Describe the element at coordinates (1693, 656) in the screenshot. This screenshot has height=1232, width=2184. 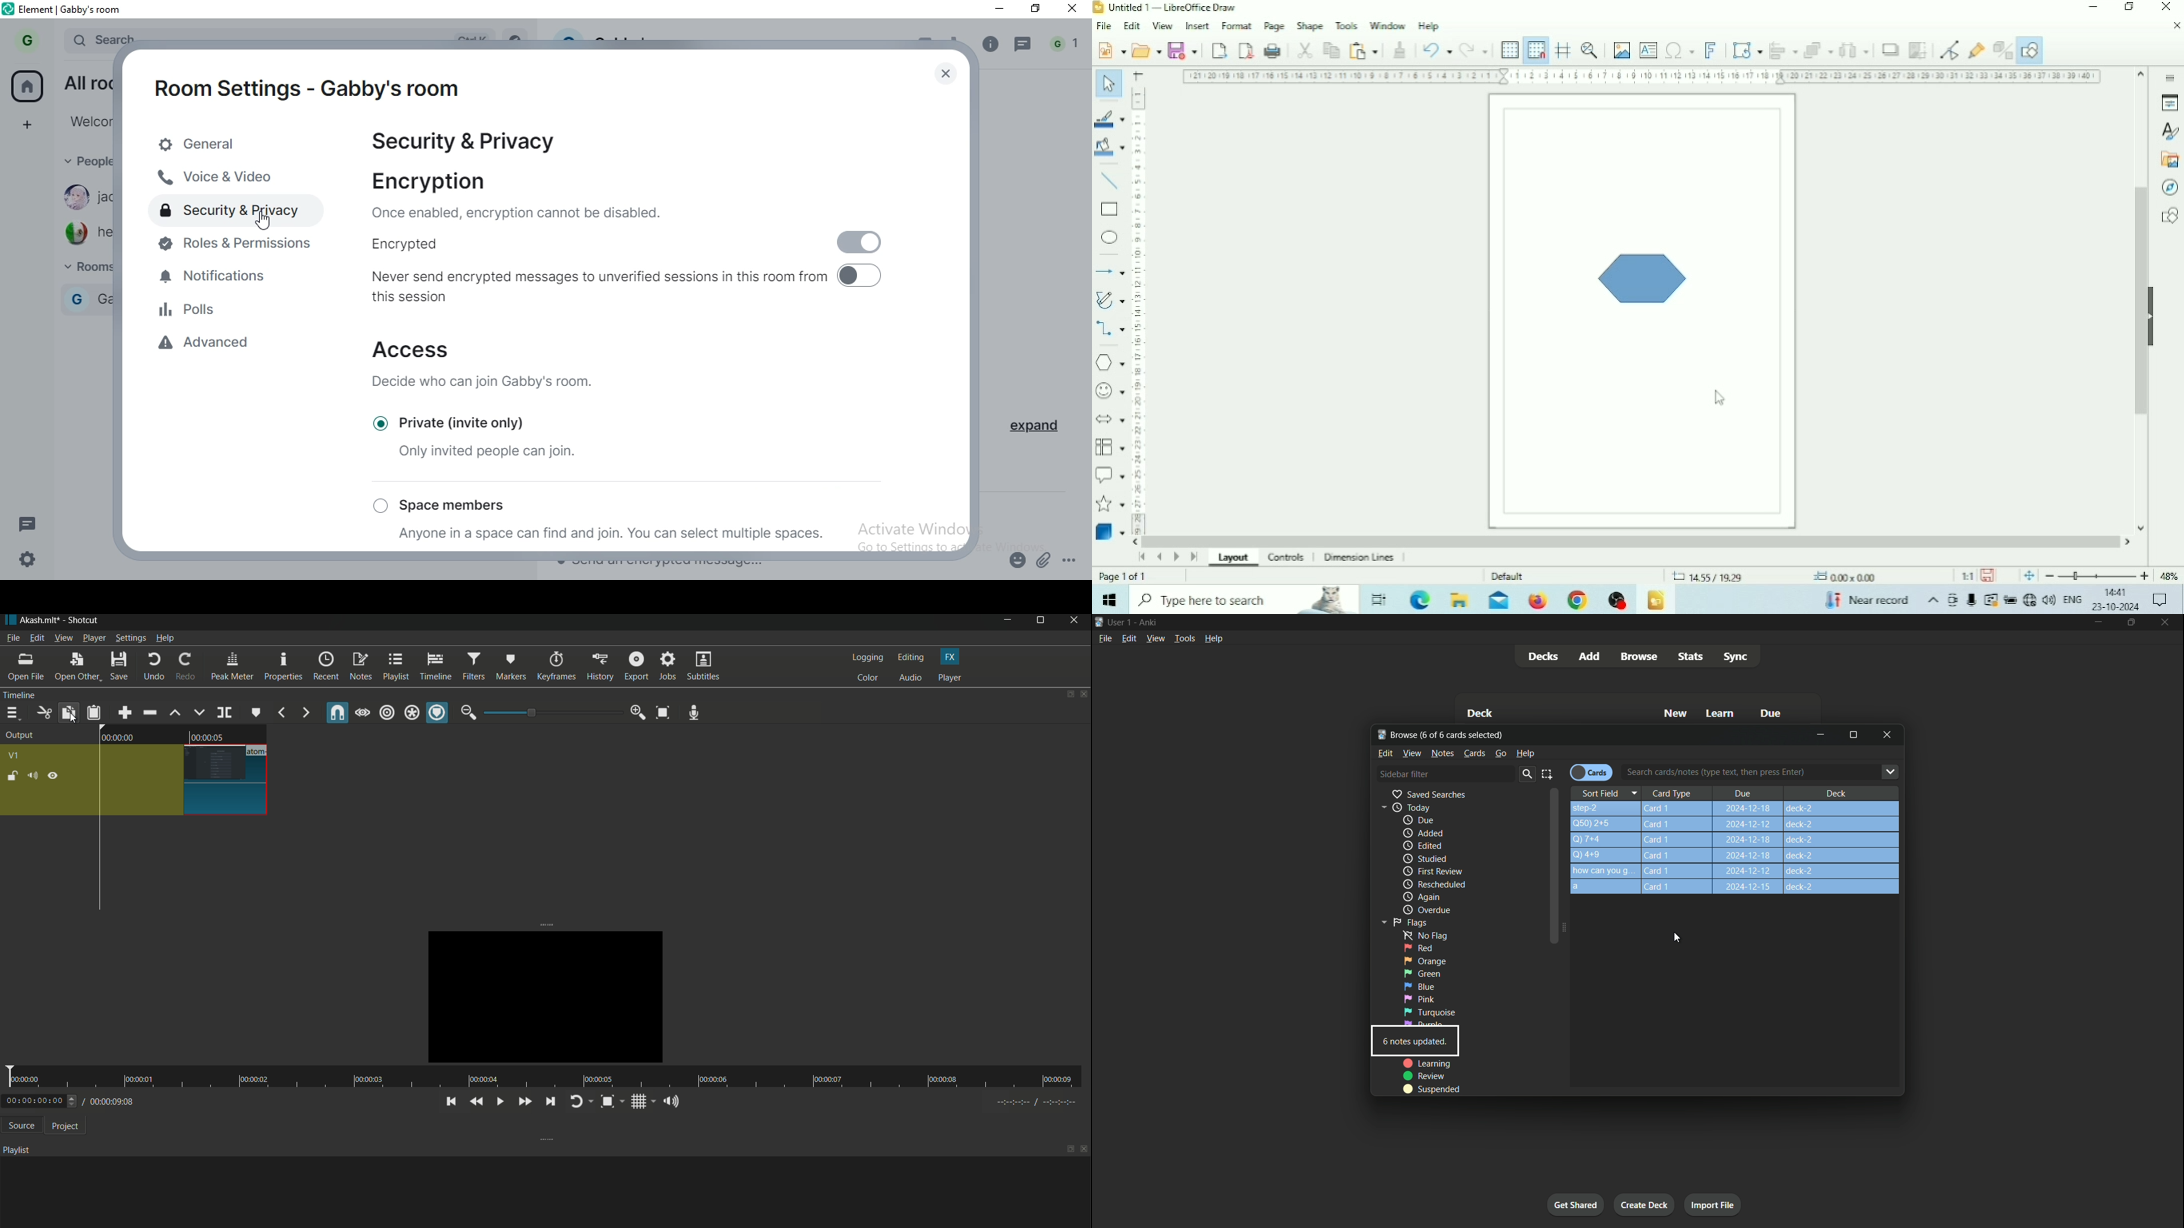
I see `stats` at that location.